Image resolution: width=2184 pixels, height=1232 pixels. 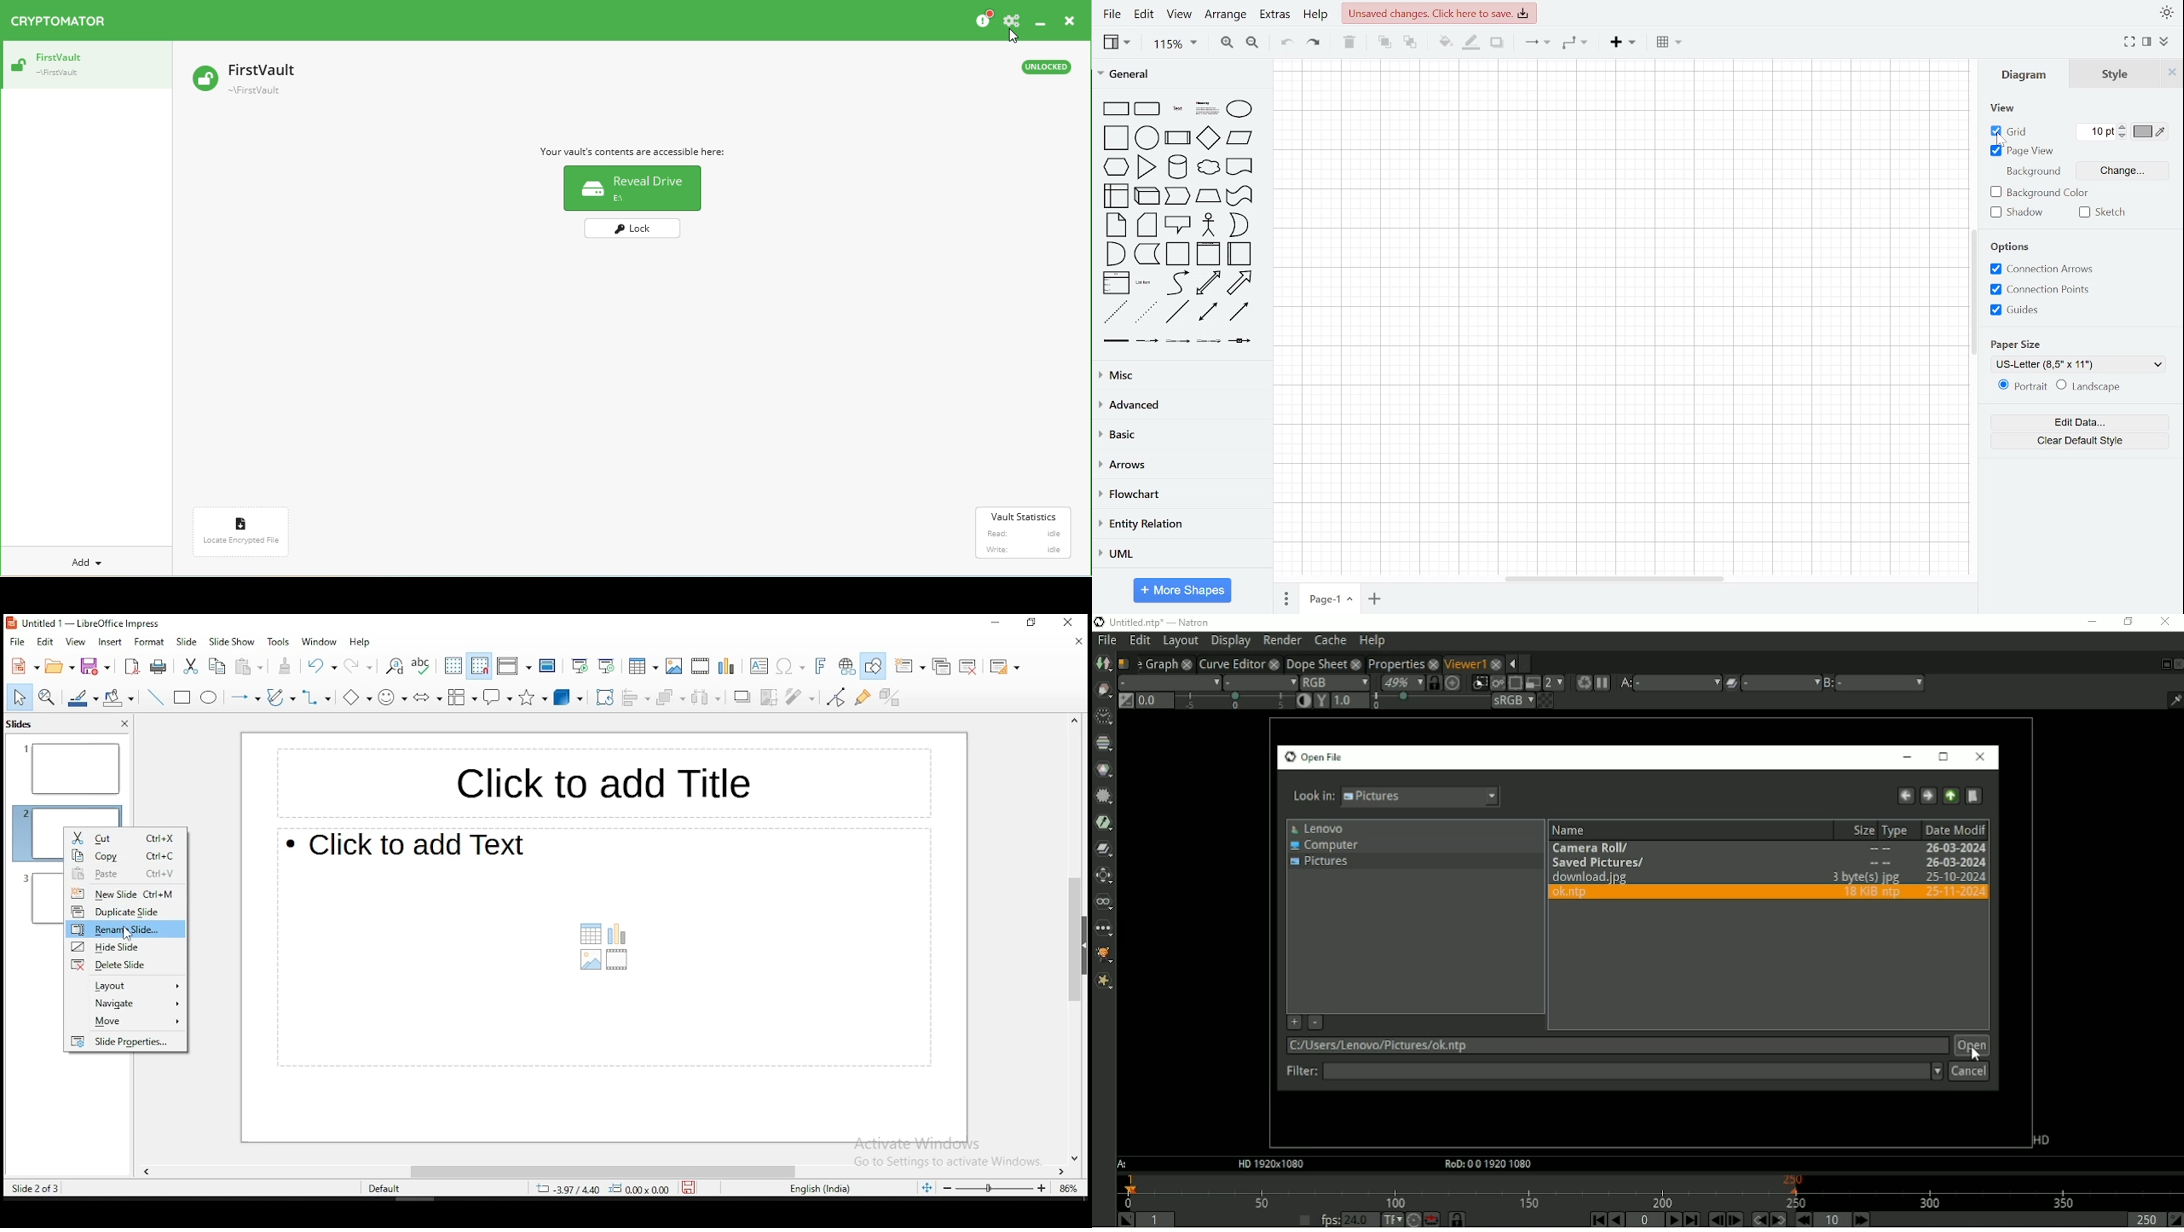 I want to click on Play backward, so click(x=1616, y=1219).